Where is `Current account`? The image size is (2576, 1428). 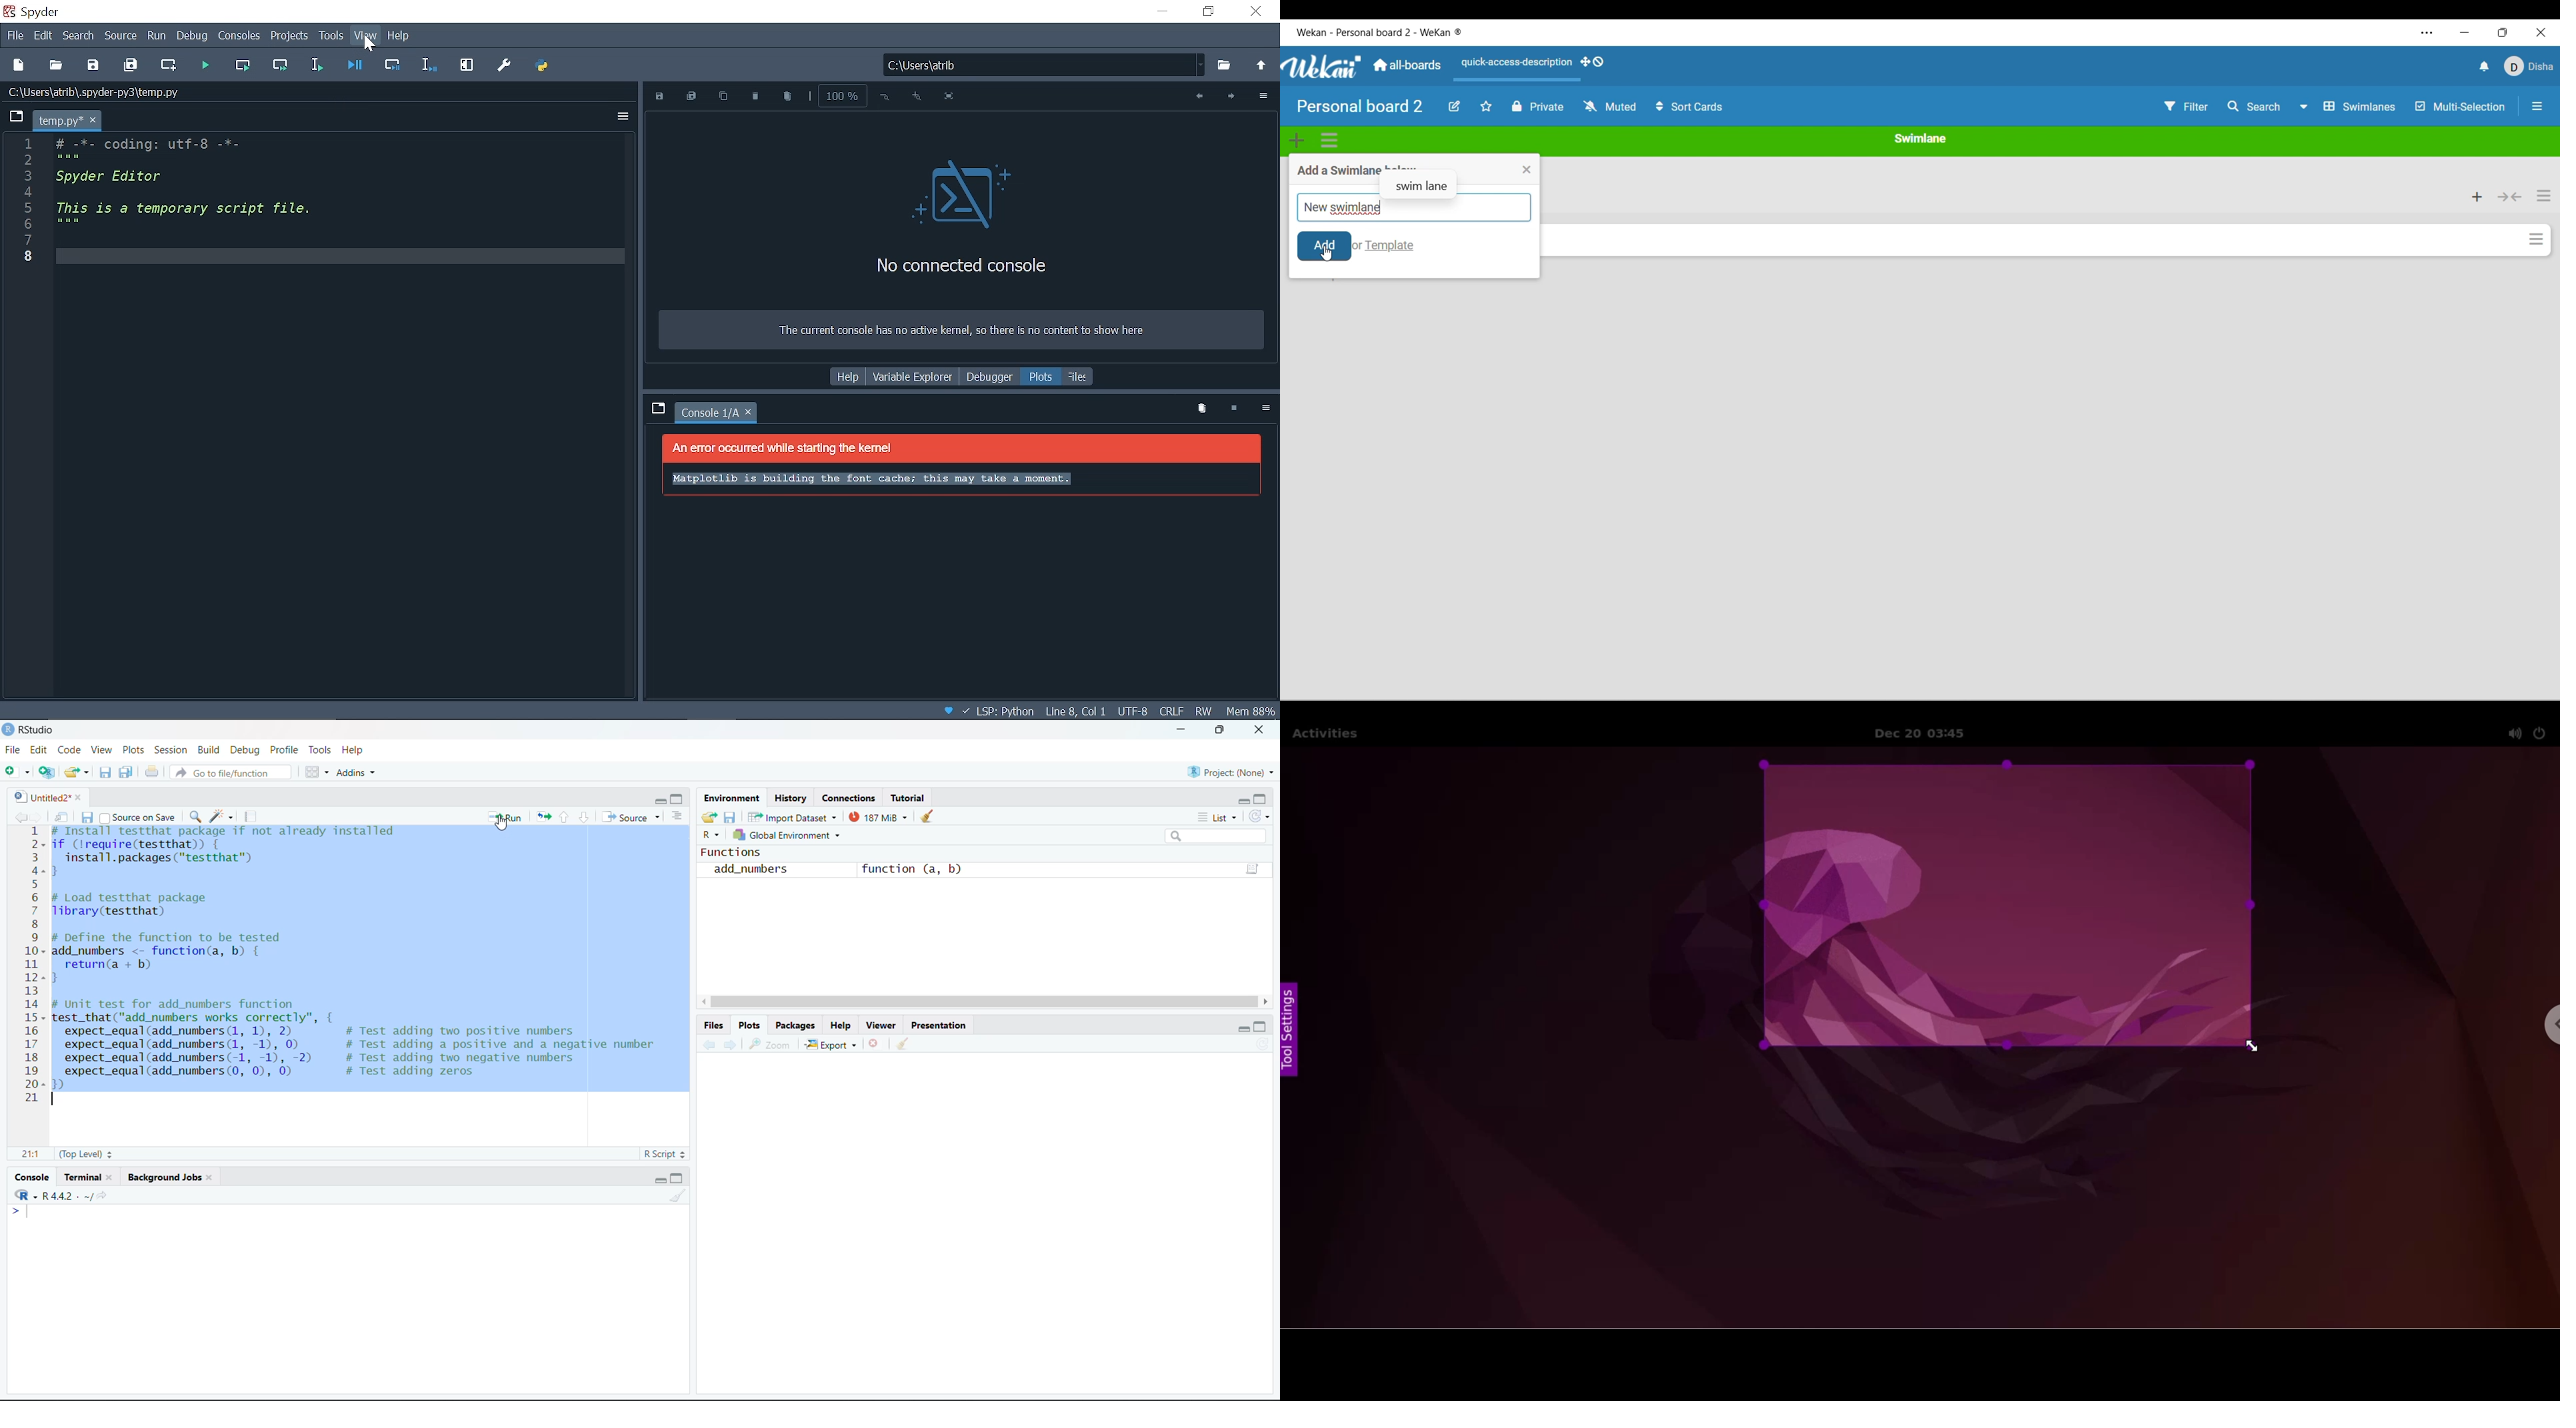 Current account is located at coordinates (2529, 66).